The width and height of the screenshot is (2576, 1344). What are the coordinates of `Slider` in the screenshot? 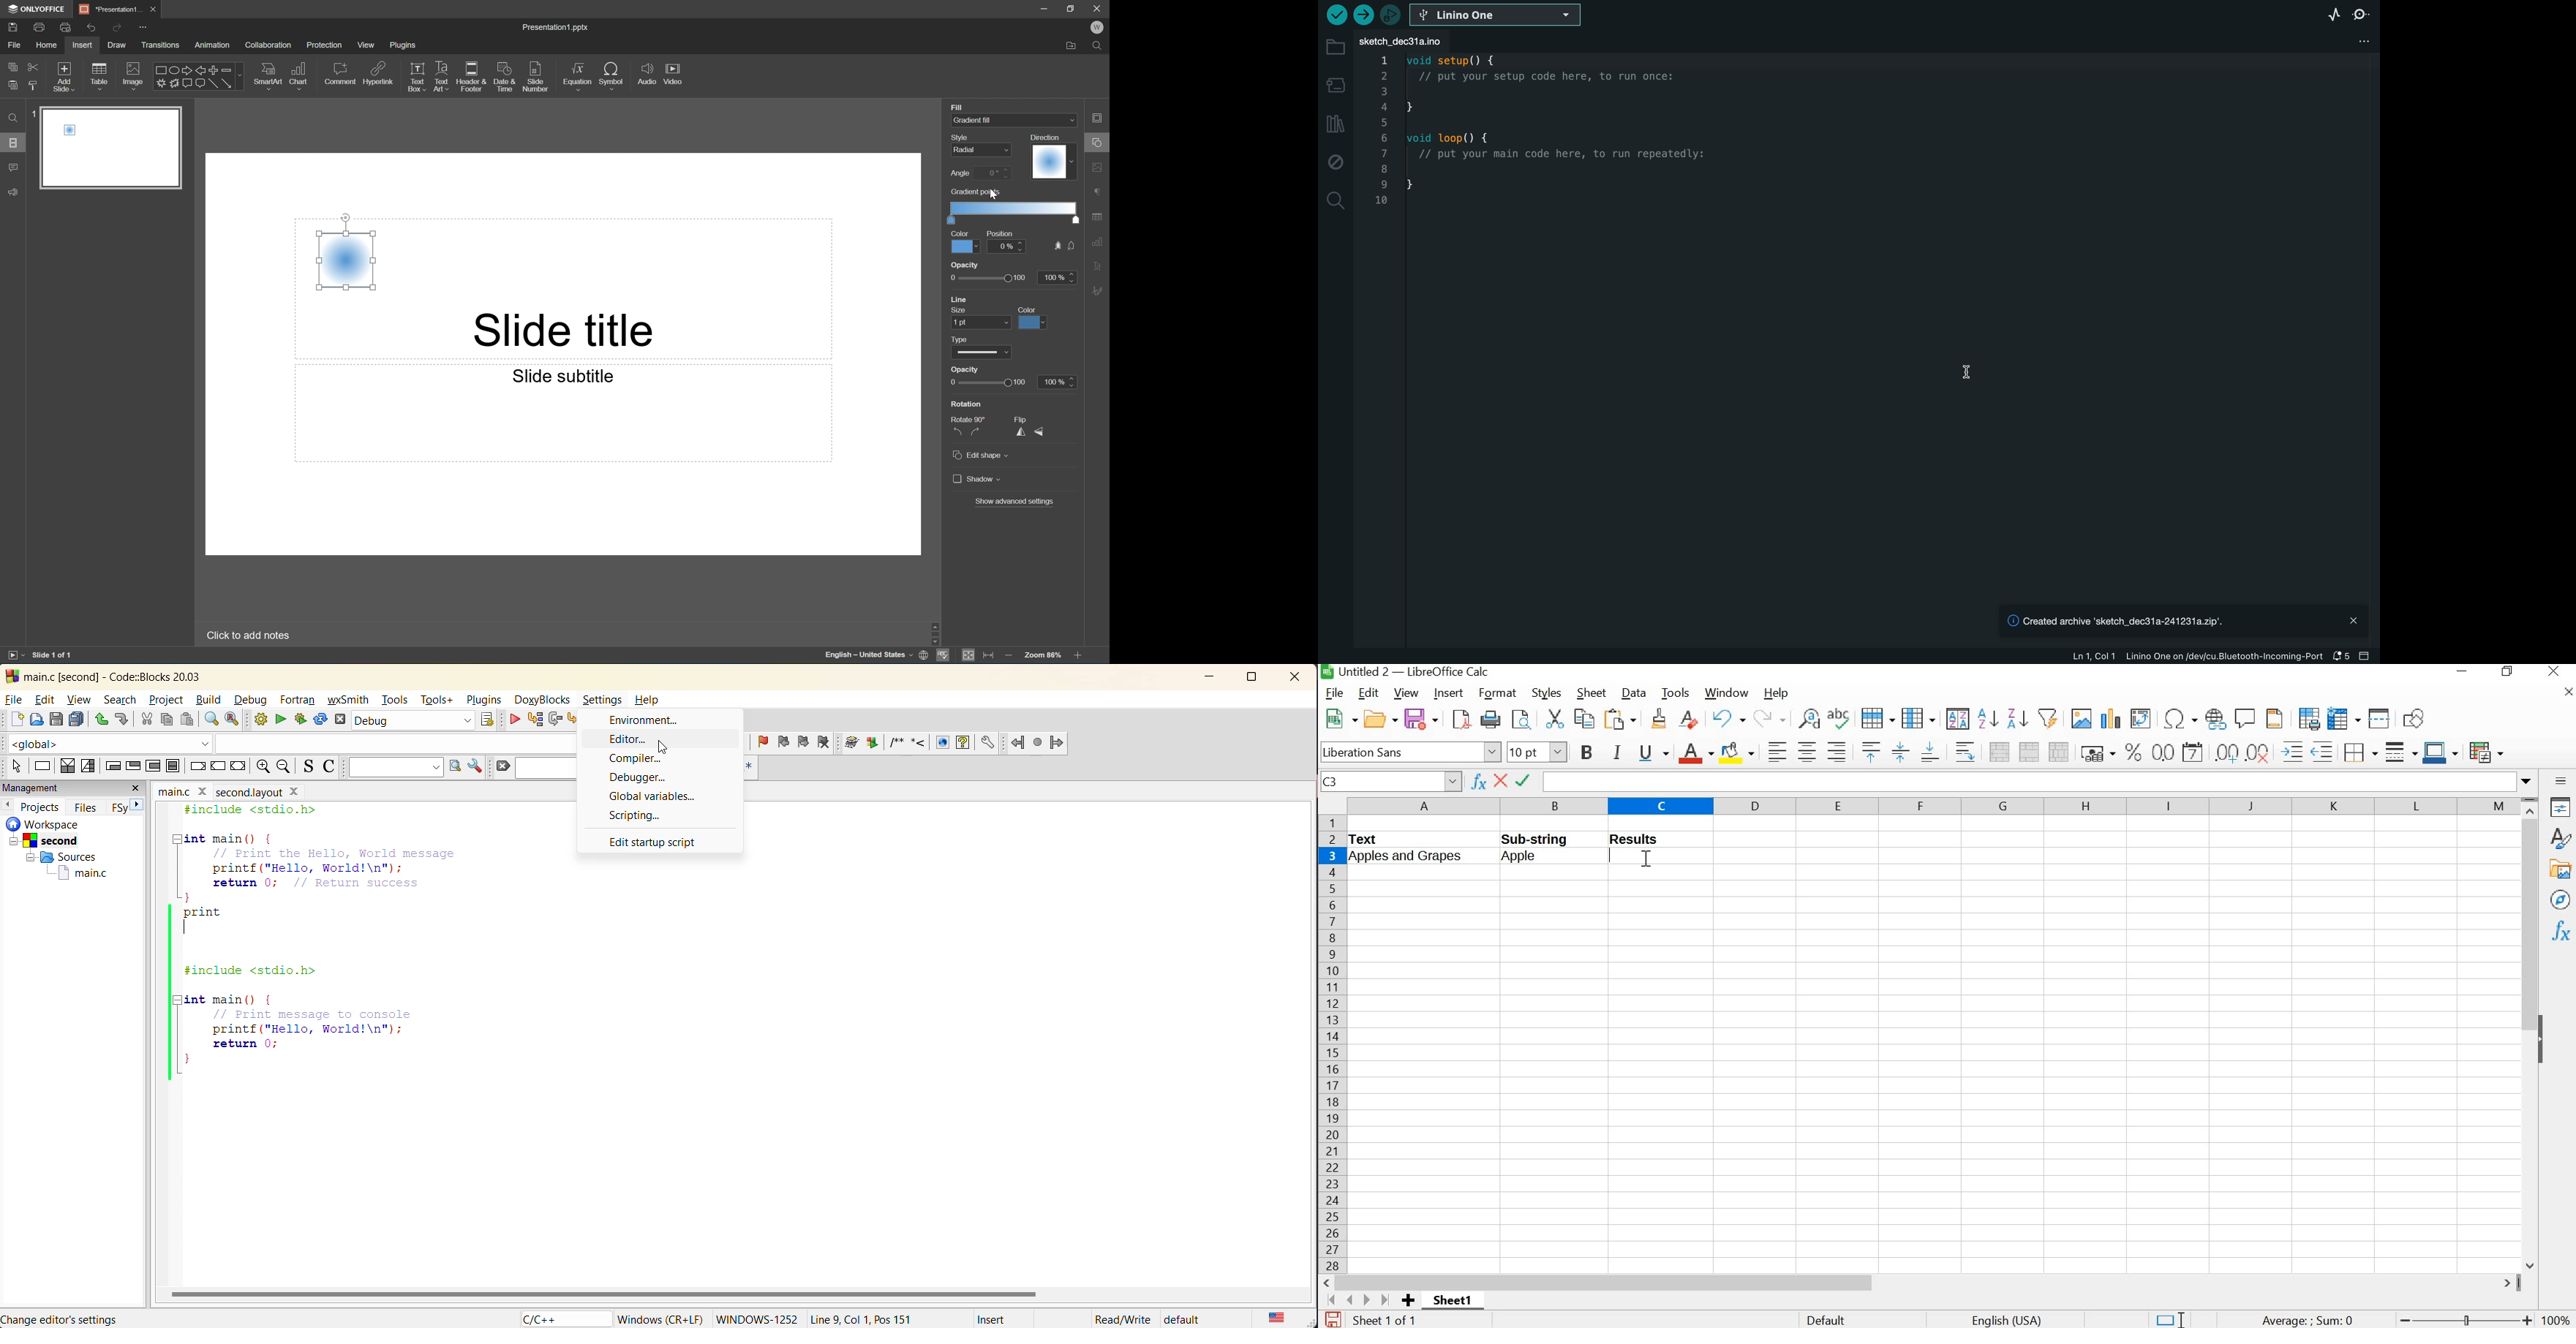 It's located at (986, 383).